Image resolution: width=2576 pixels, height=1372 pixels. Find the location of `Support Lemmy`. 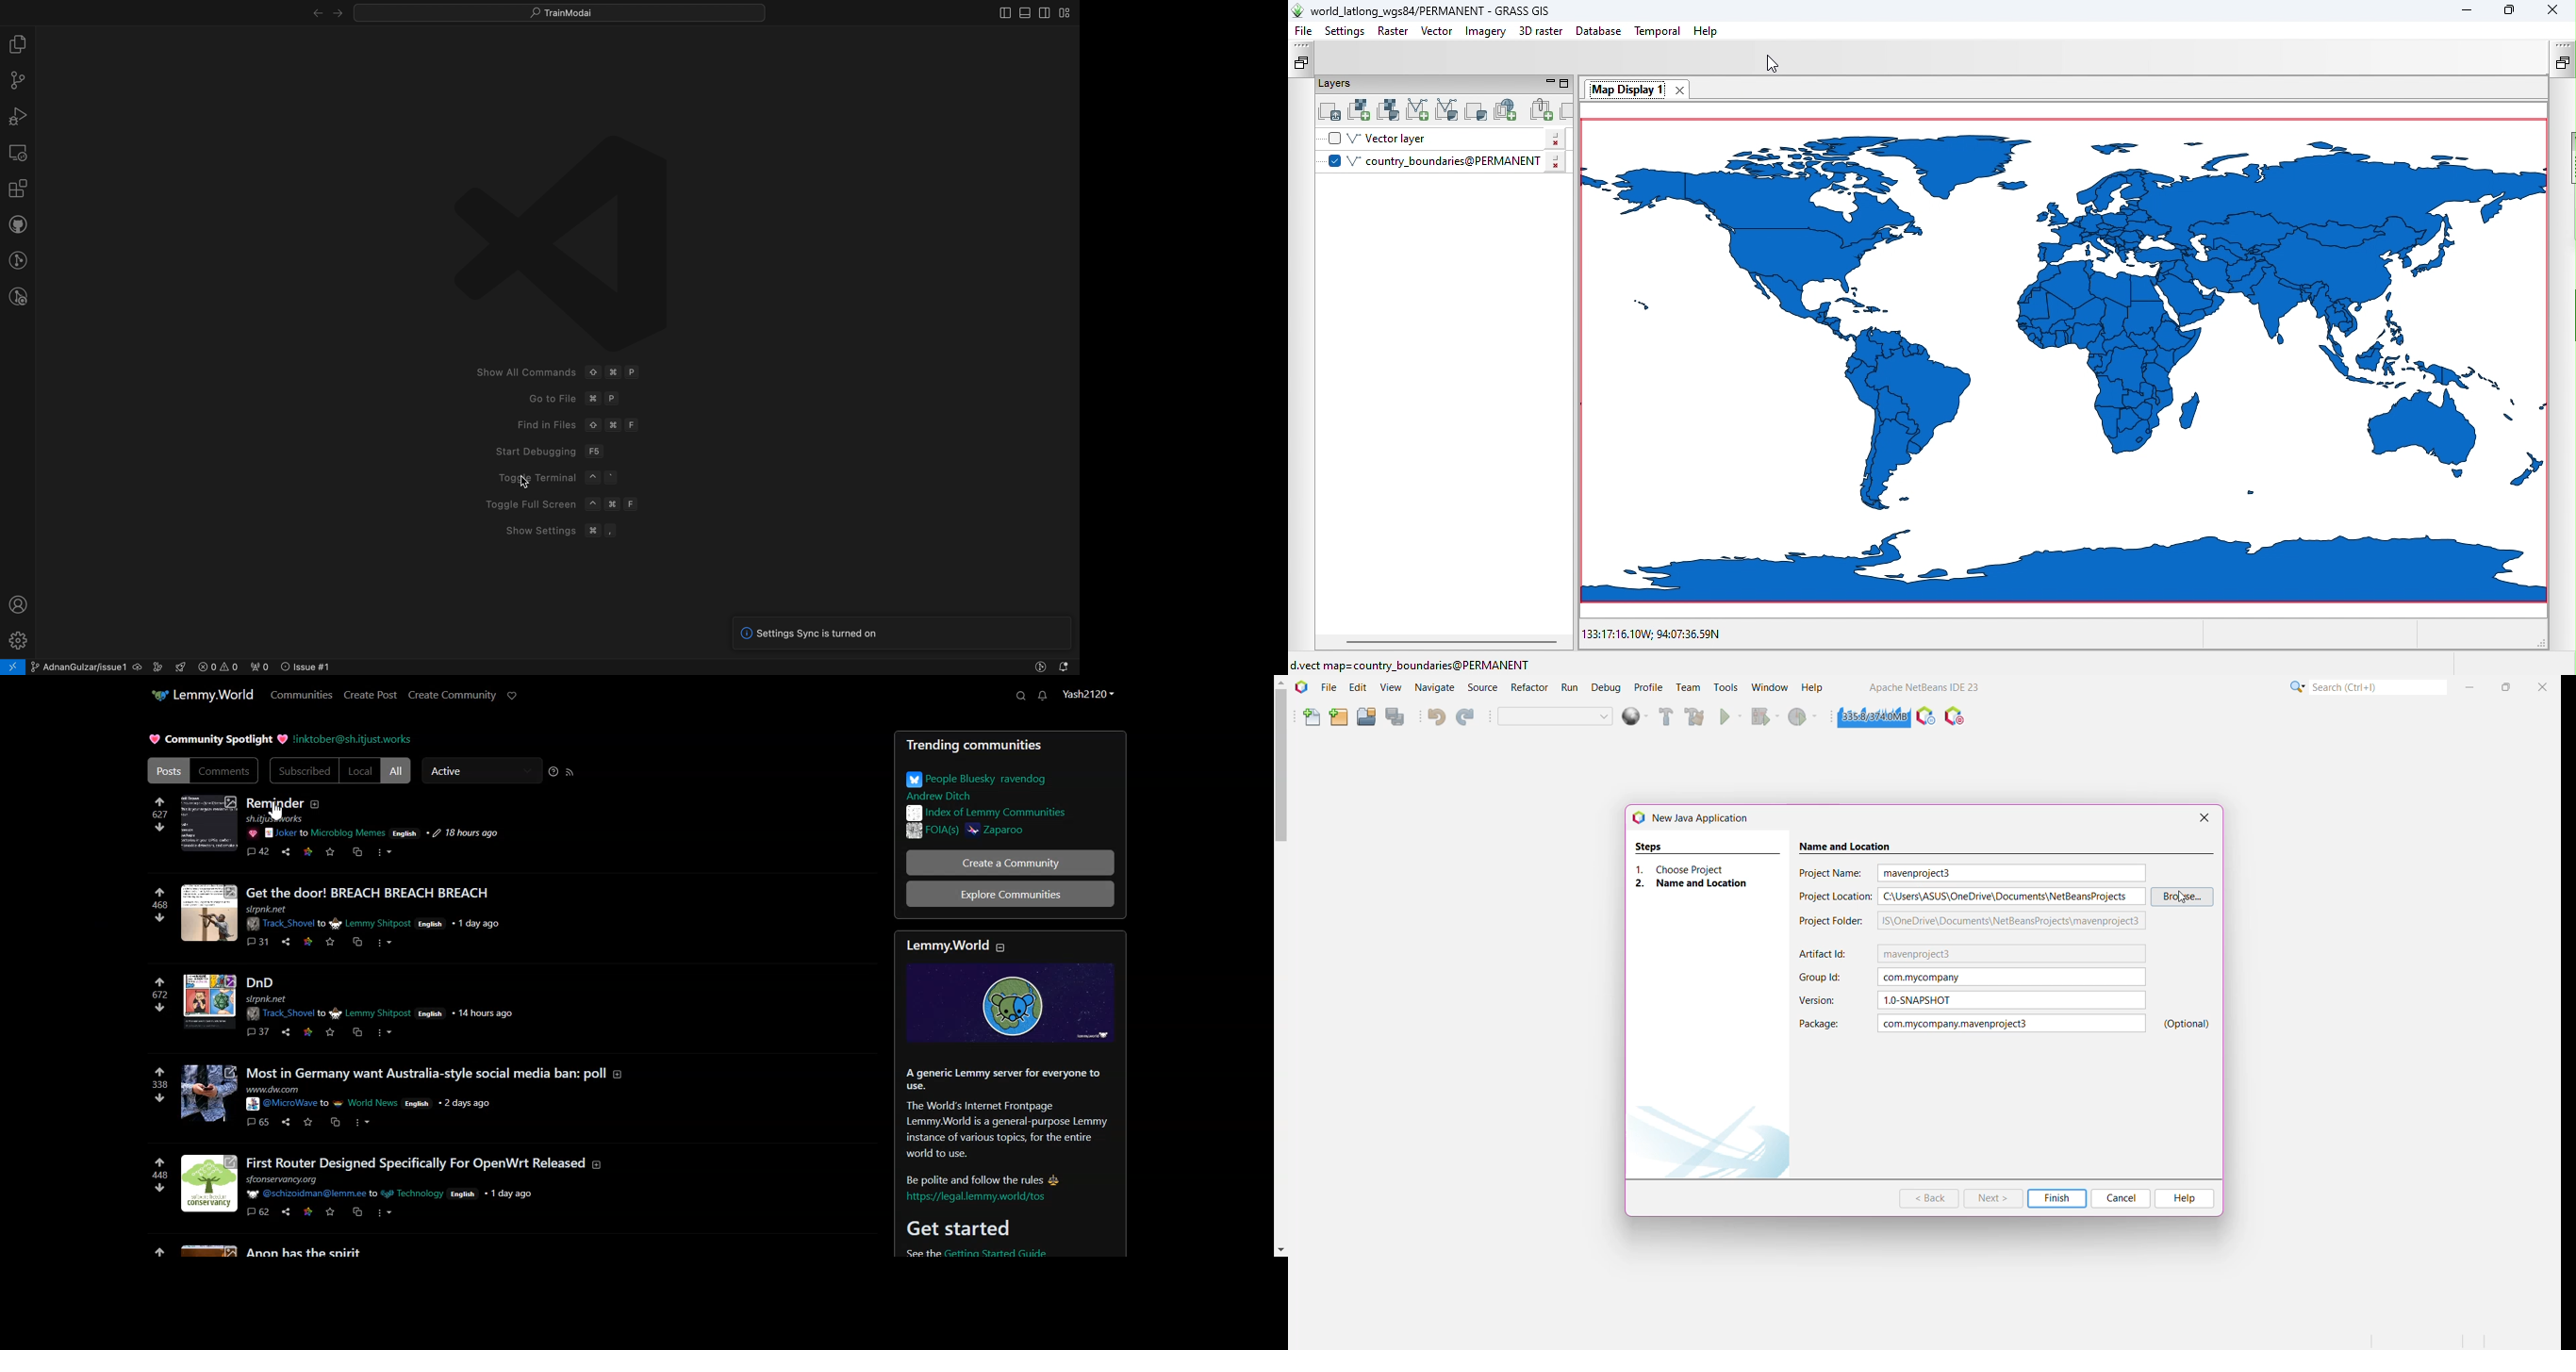

Support Lemmy is located at coordinates (513, 696).